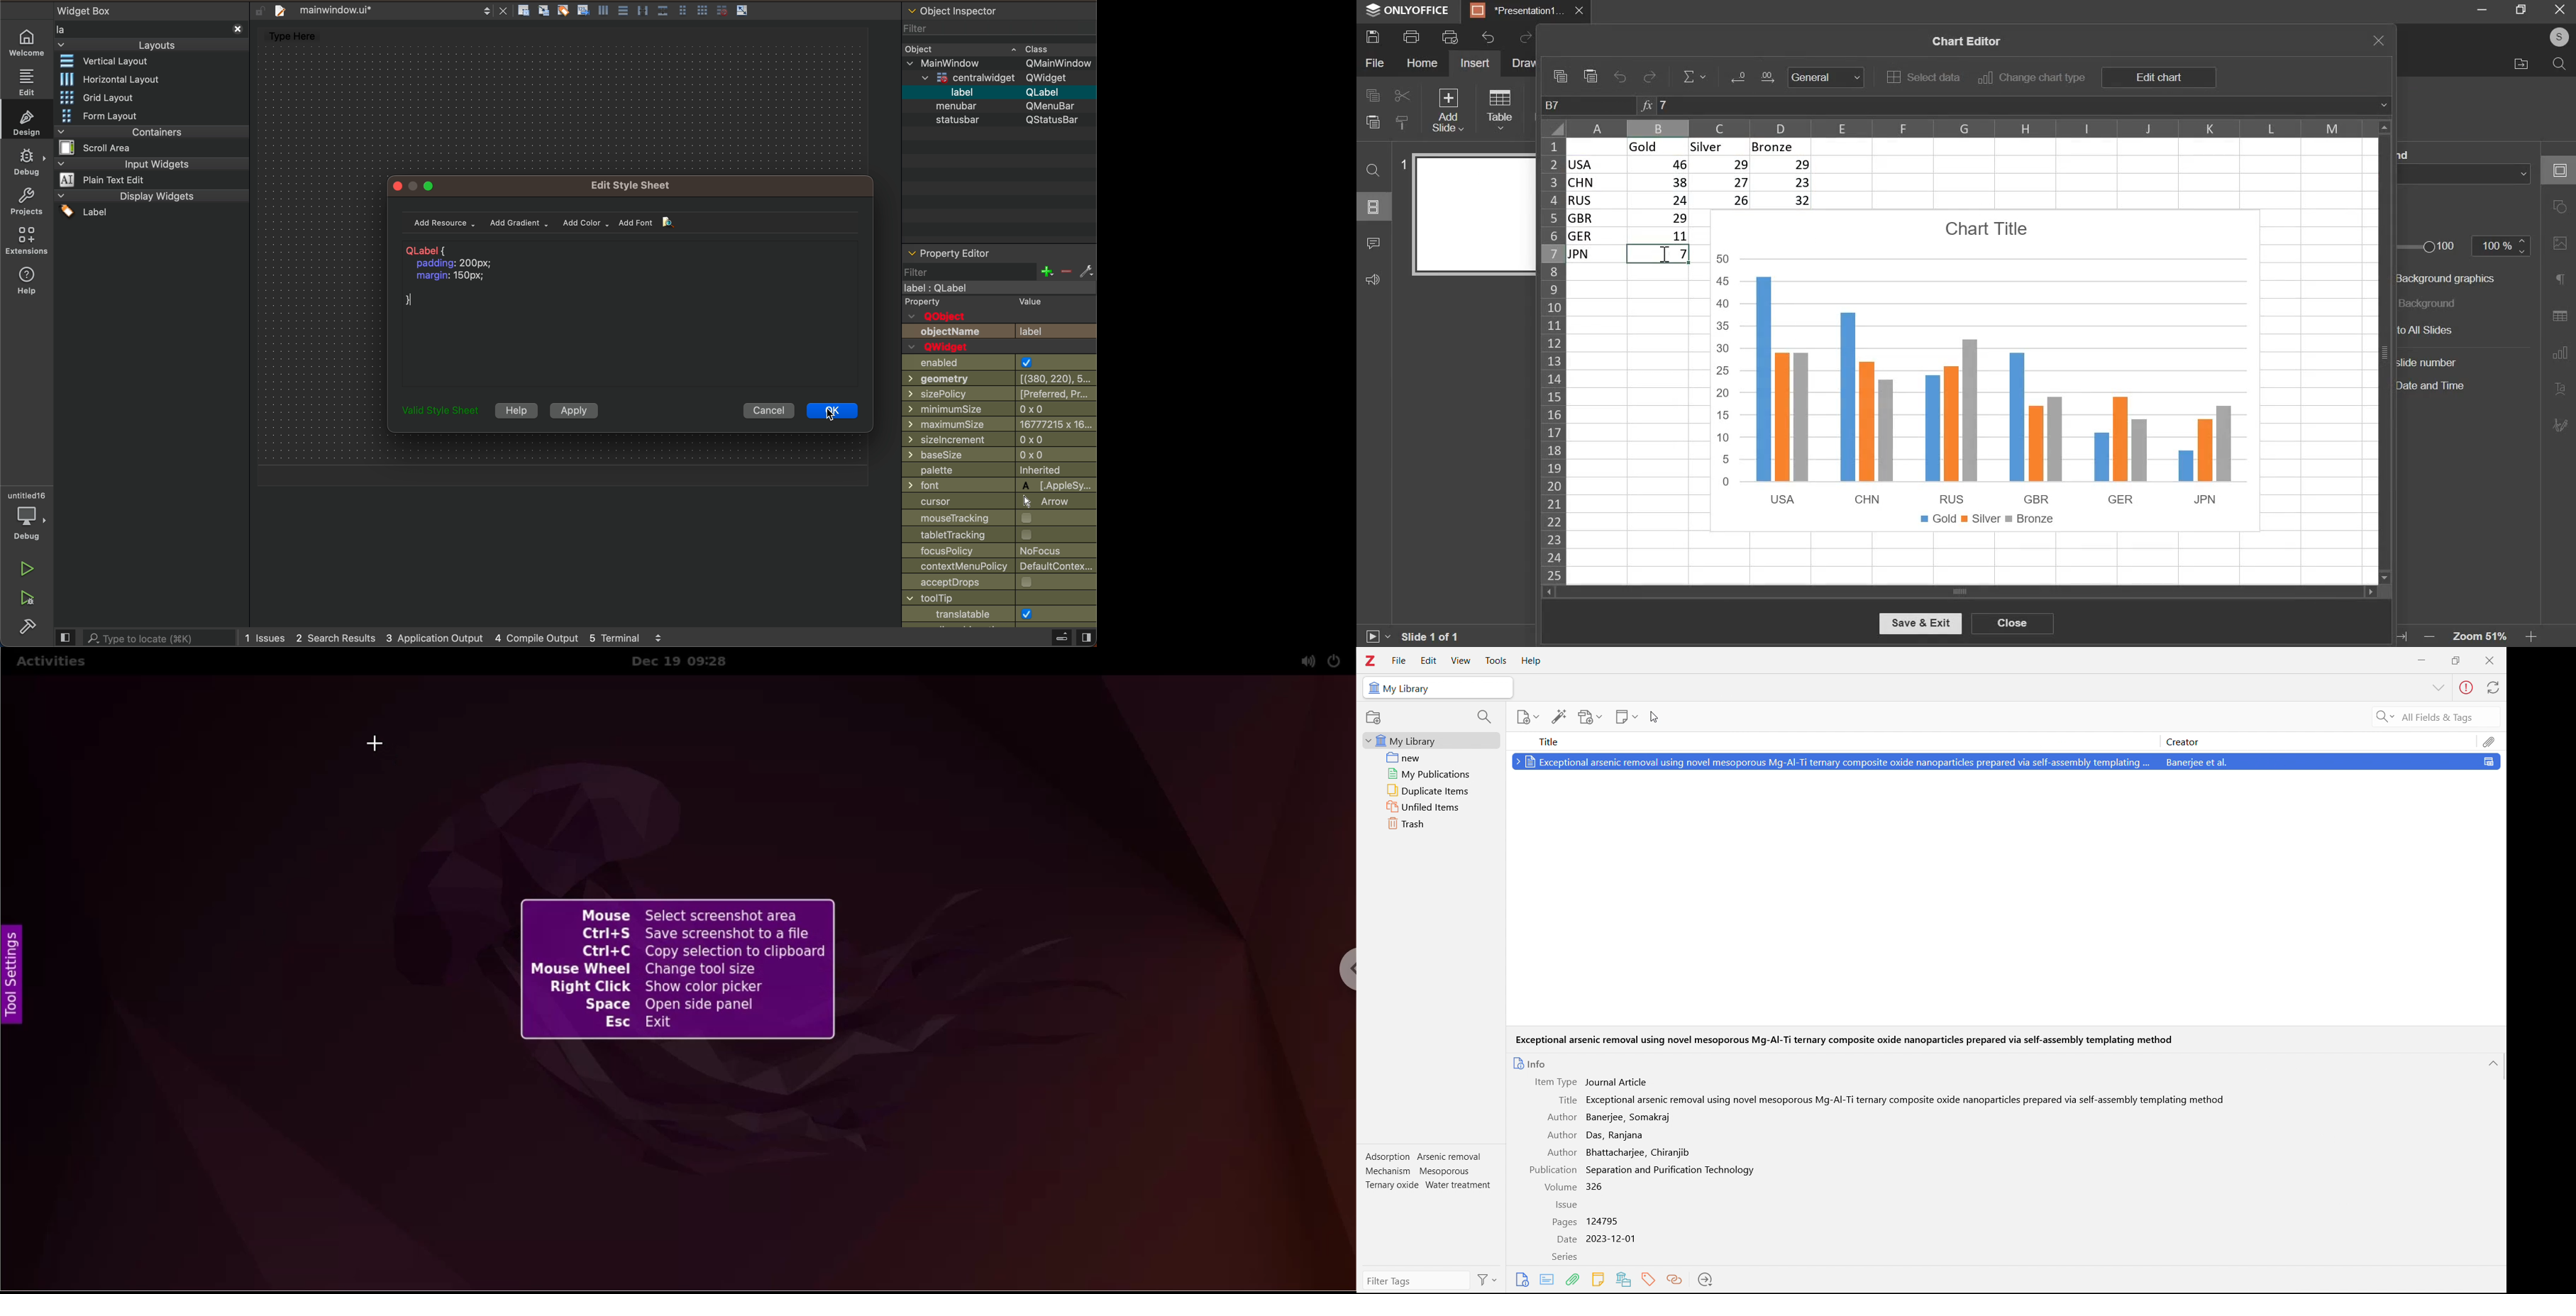  I want to click on My Library, so click(1439, 688).